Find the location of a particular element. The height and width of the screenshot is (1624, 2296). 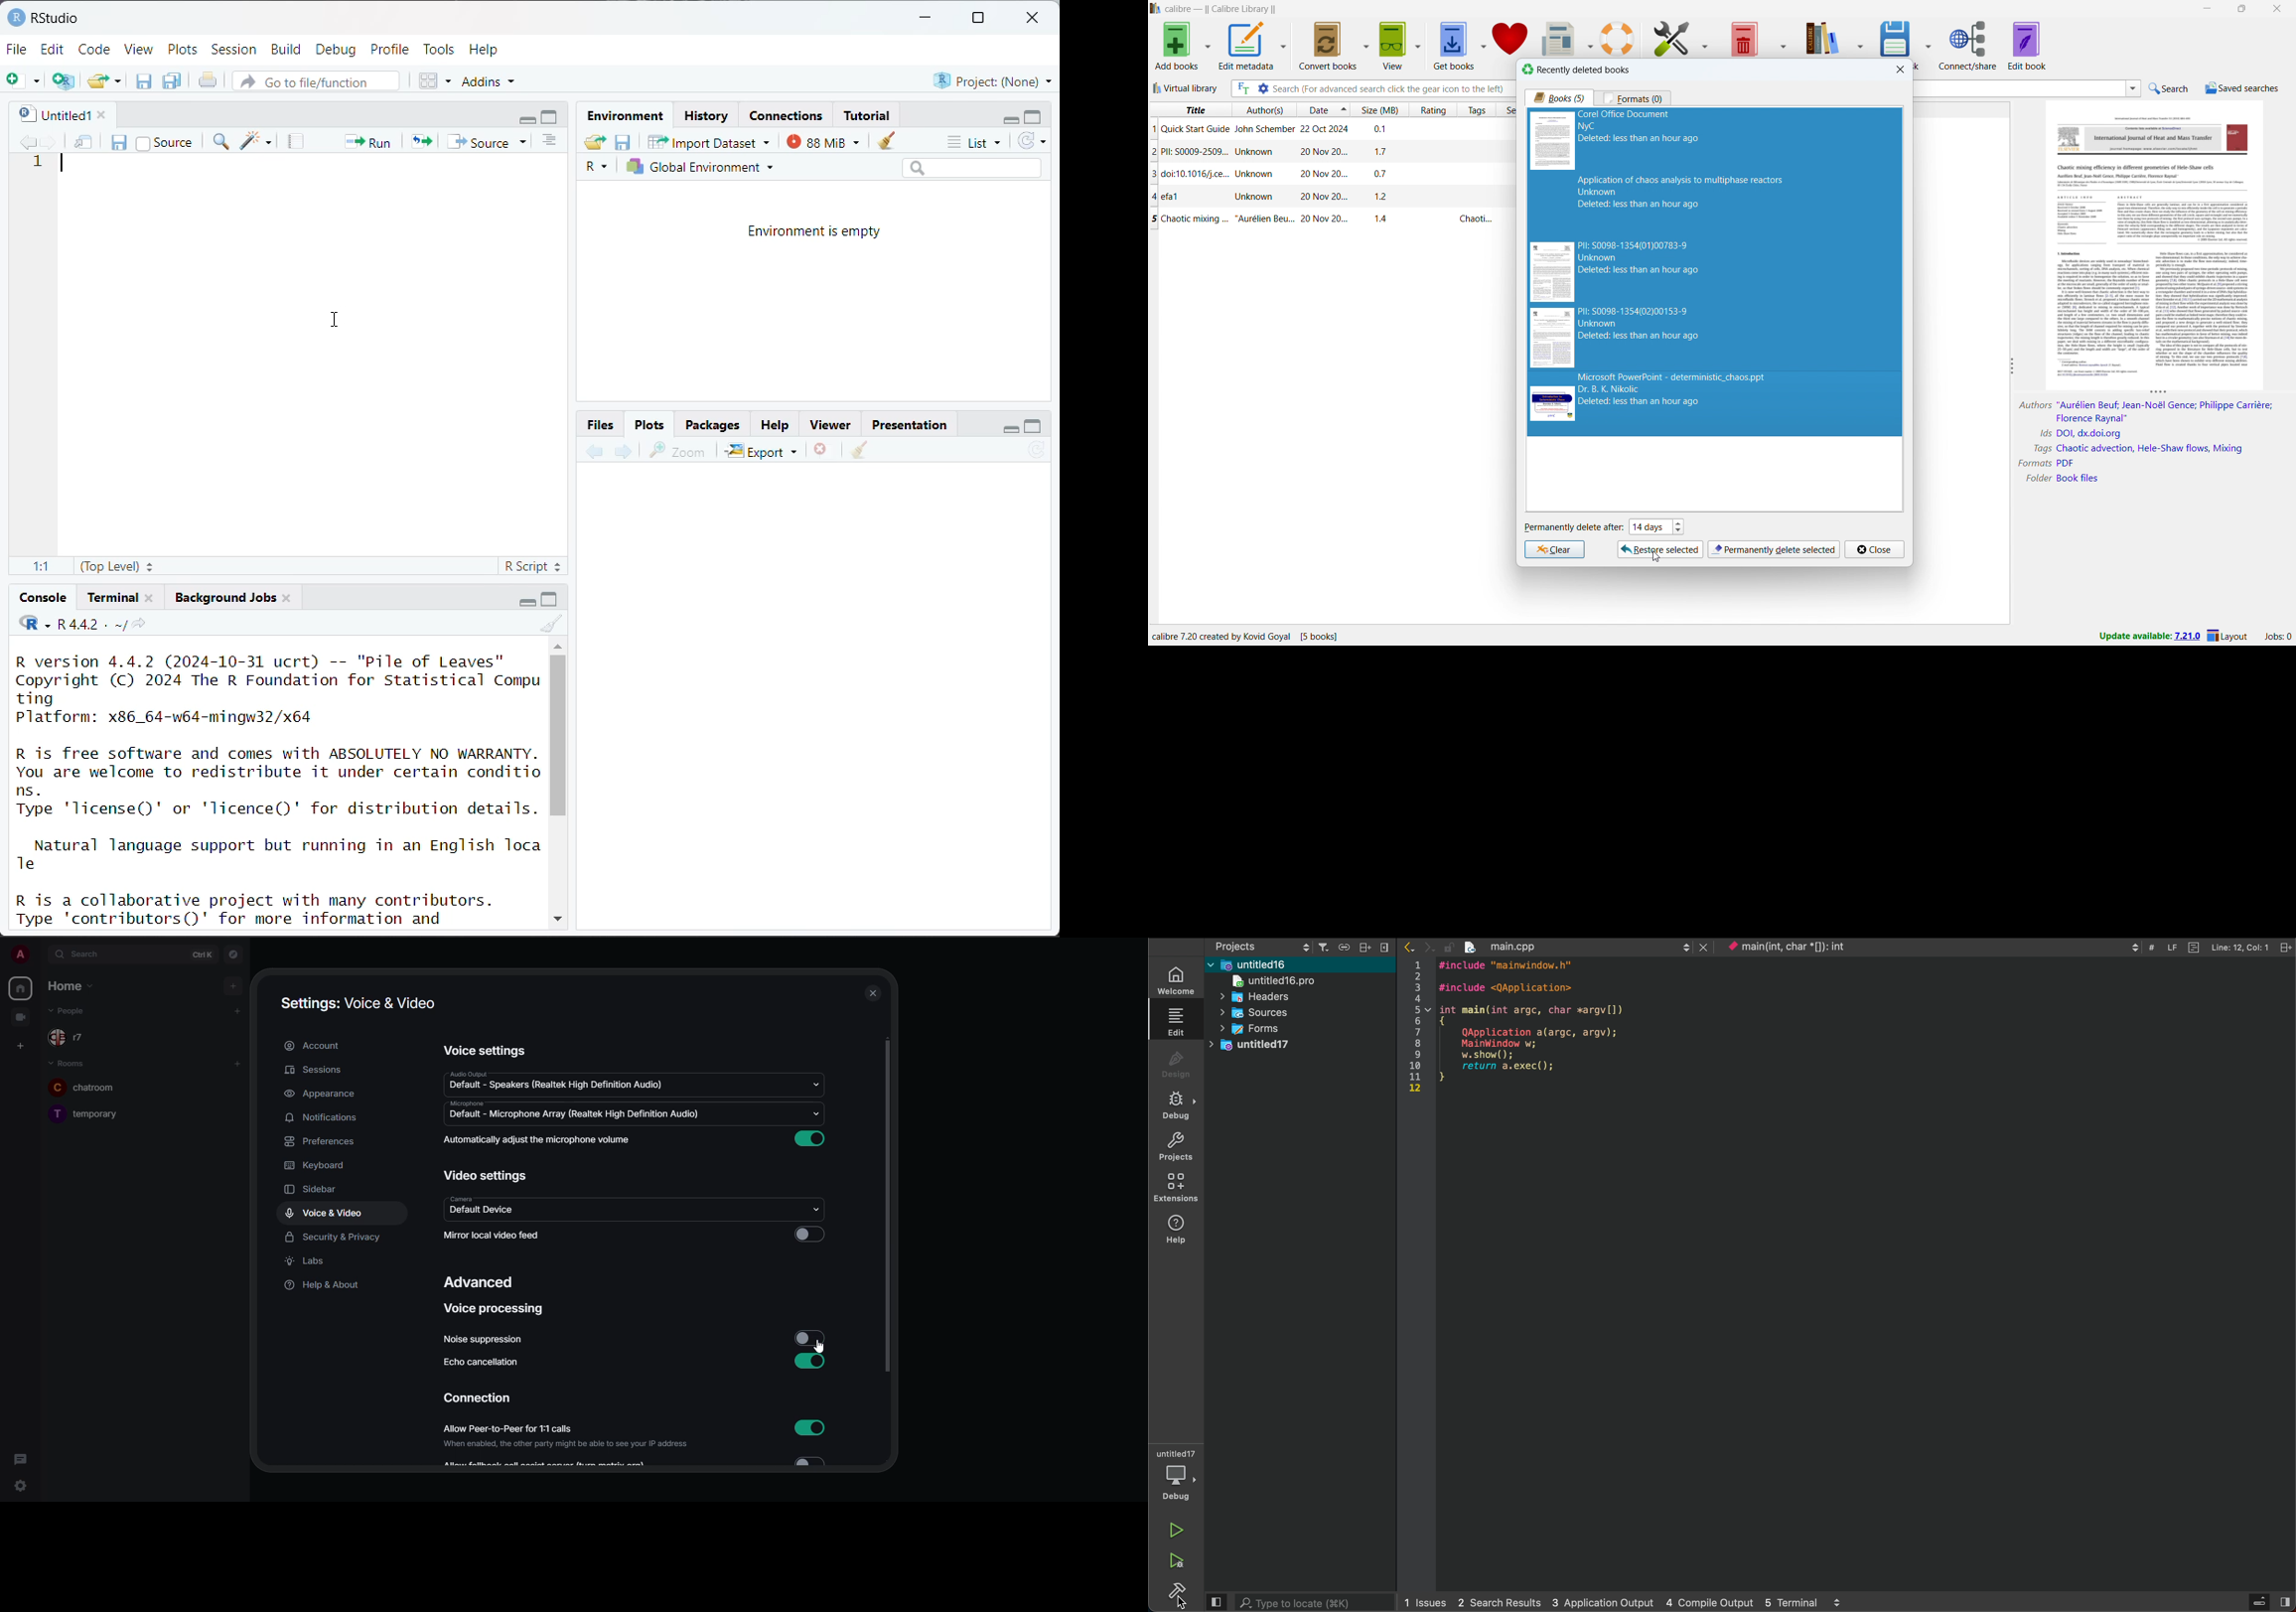

compile report is located at coordinates (298, 141).